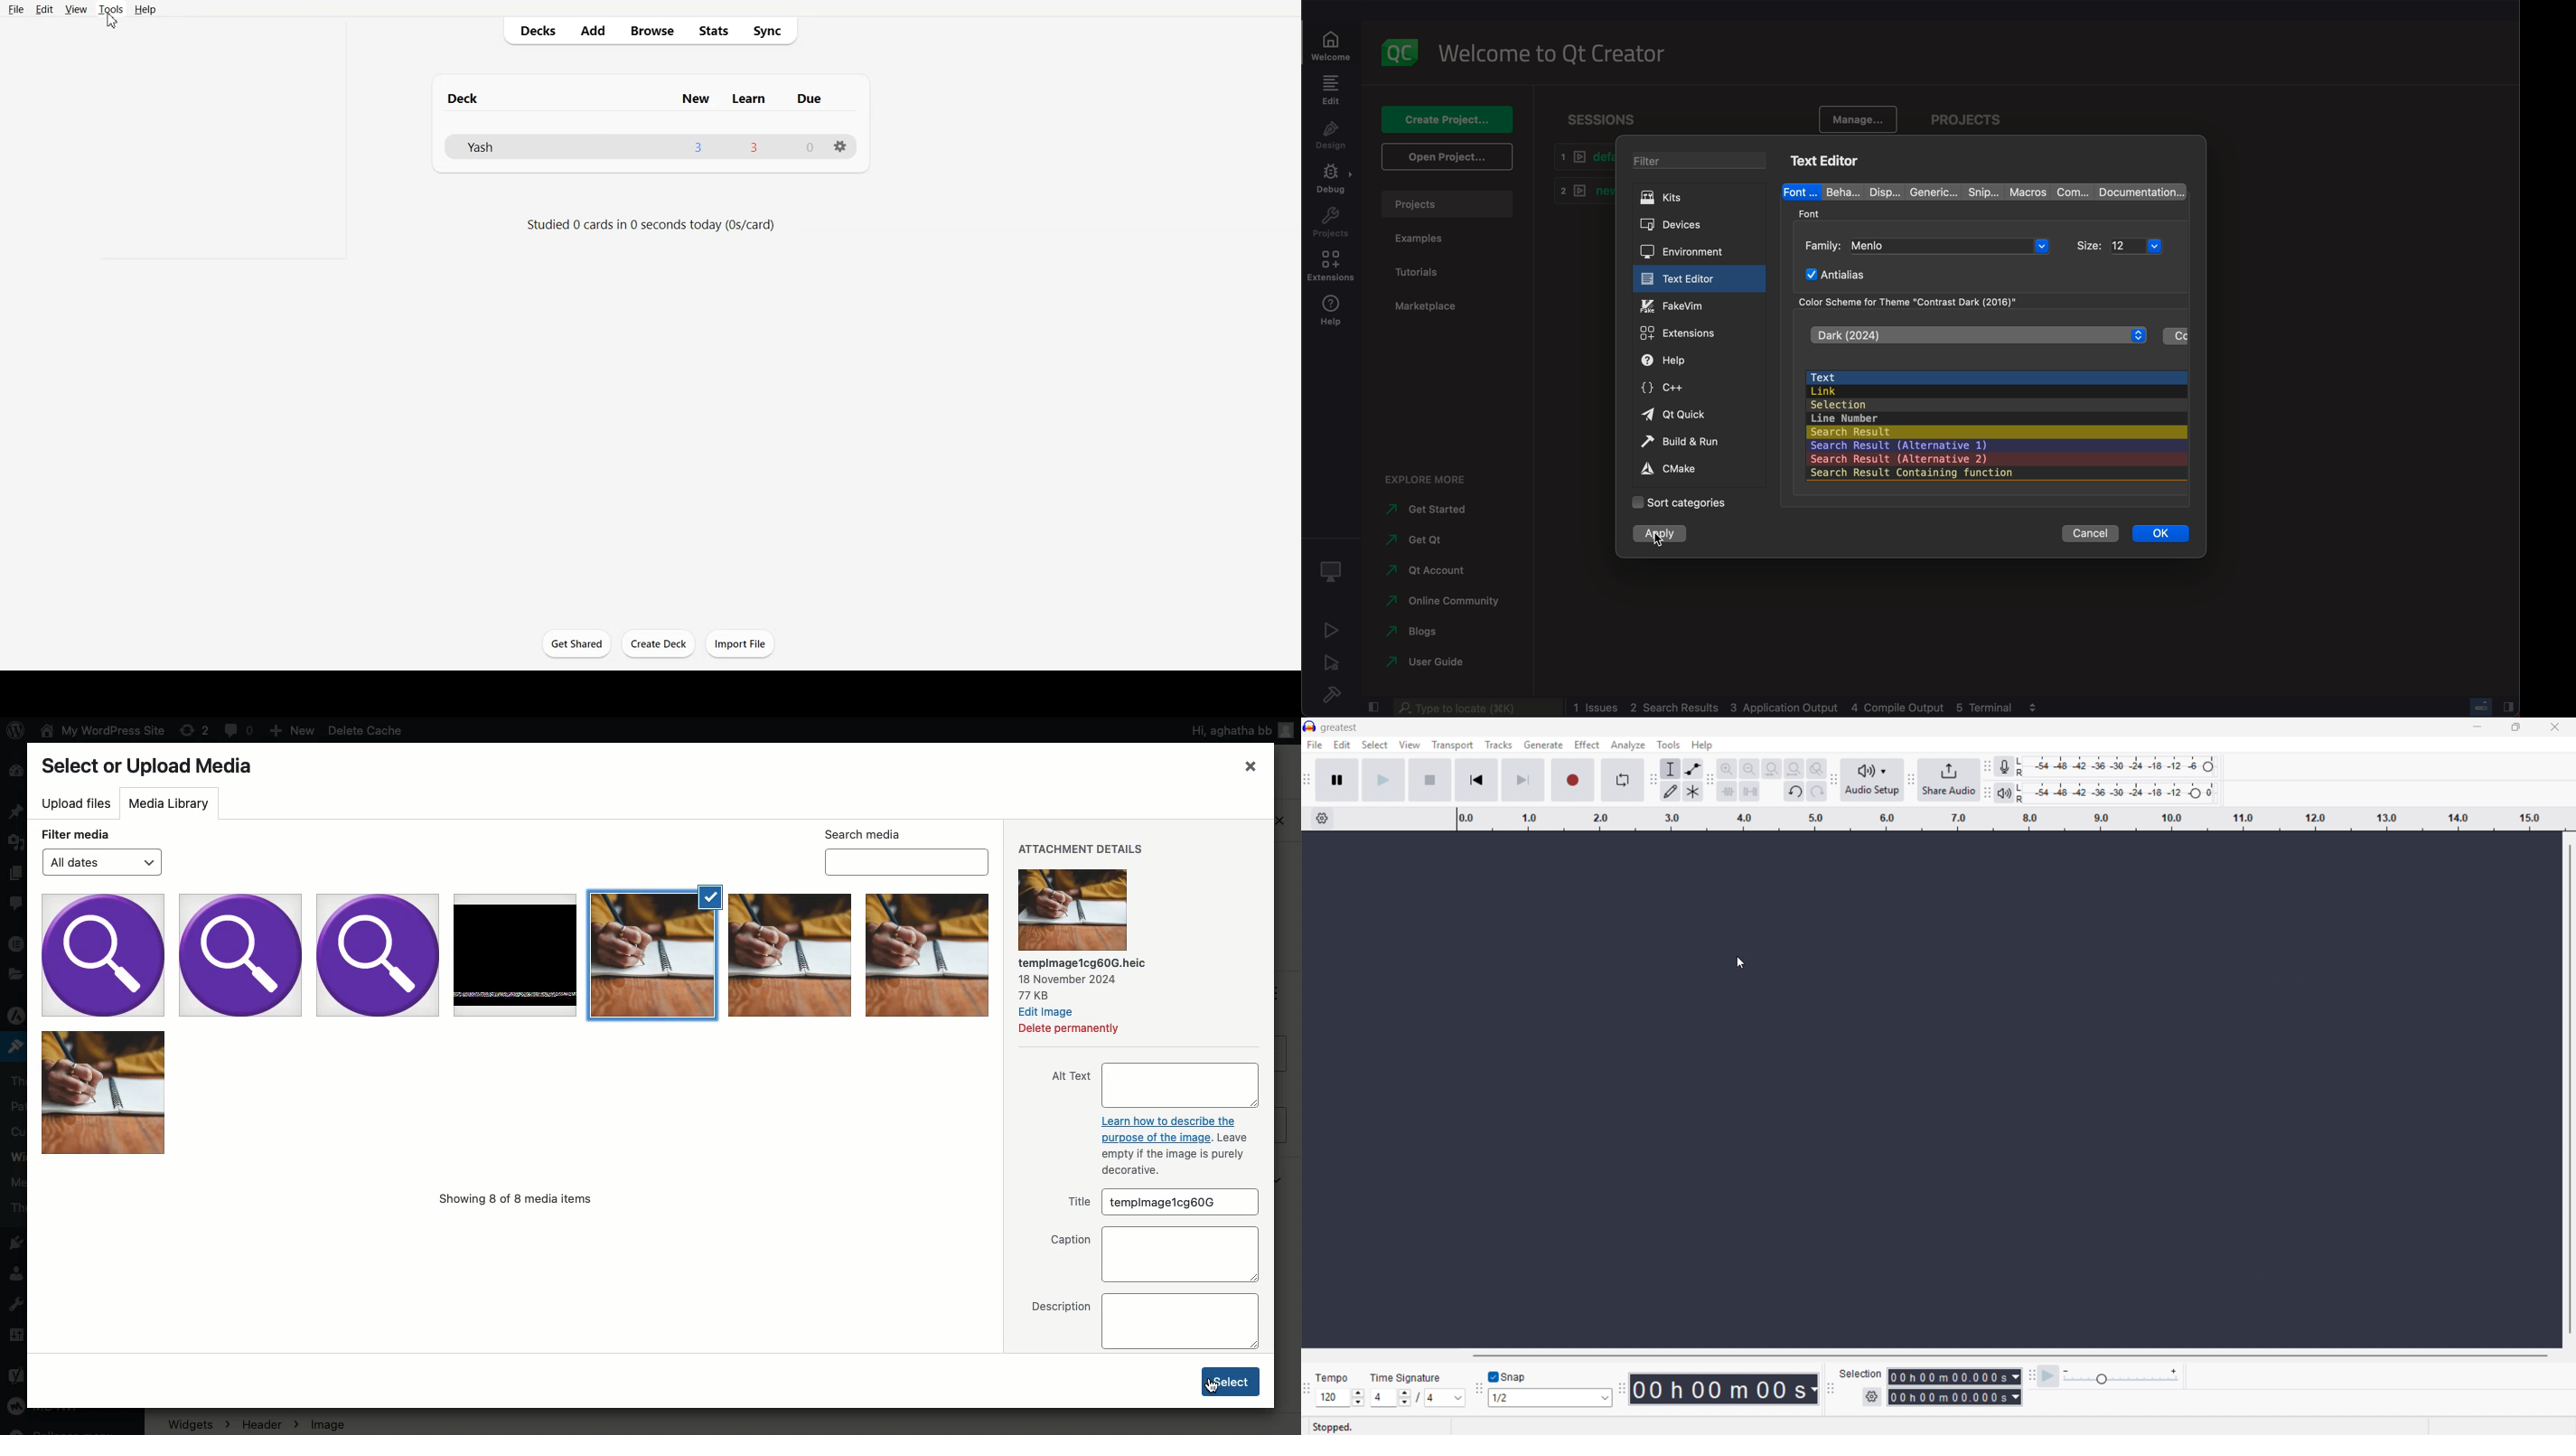  What do you see at coordinates (517, 1024) in the screenshot?
I see `Images` at bounding box center [517, 1024].